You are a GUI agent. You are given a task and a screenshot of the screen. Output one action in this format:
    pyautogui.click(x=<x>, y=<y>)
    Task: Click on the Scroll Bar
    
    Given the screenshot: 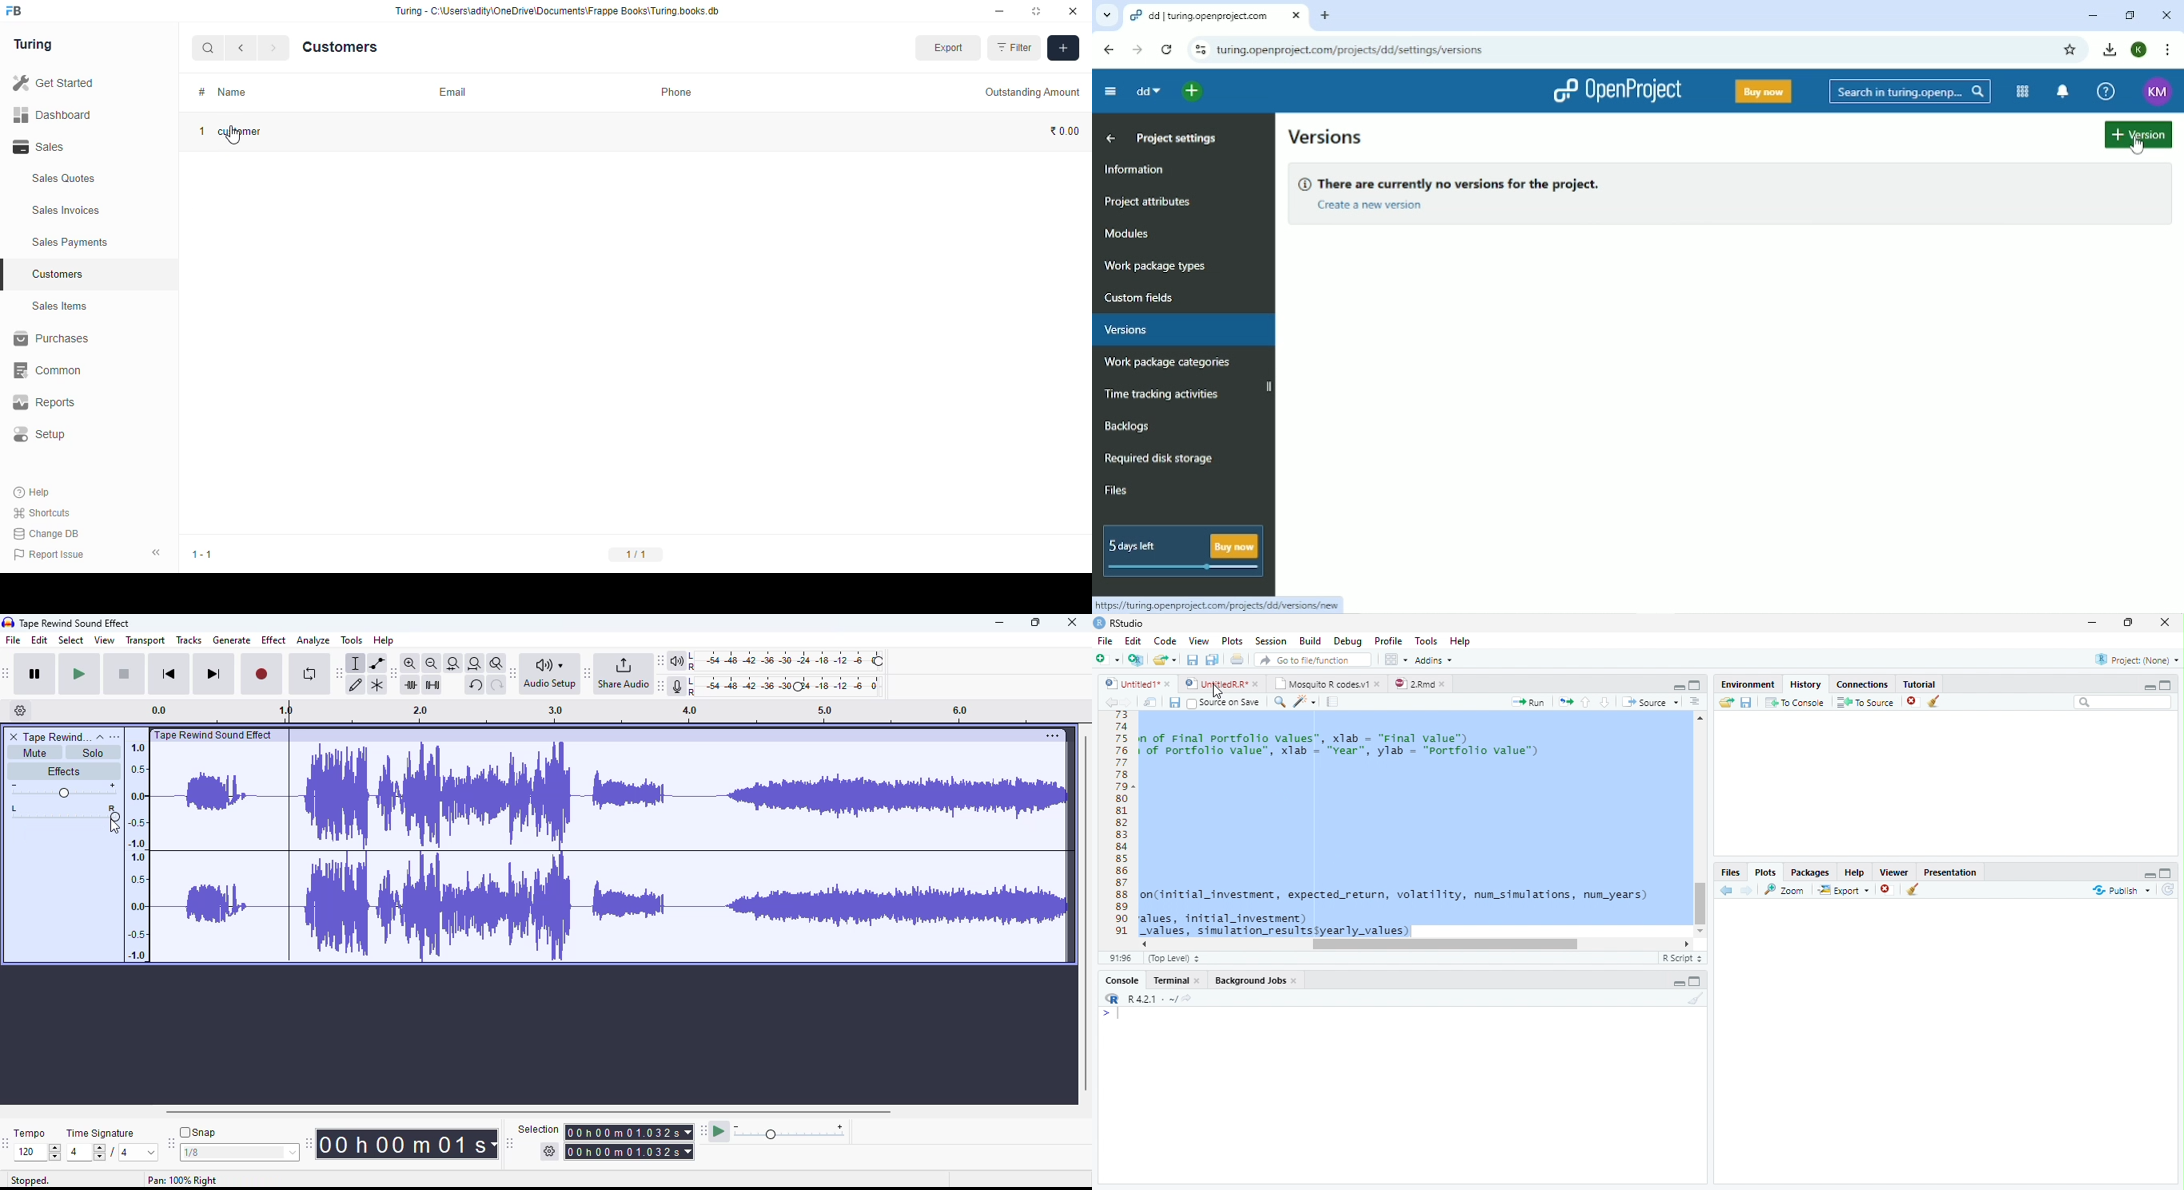 What is the action you would take?
    pyautogui.click(x=1700, y=901)
    